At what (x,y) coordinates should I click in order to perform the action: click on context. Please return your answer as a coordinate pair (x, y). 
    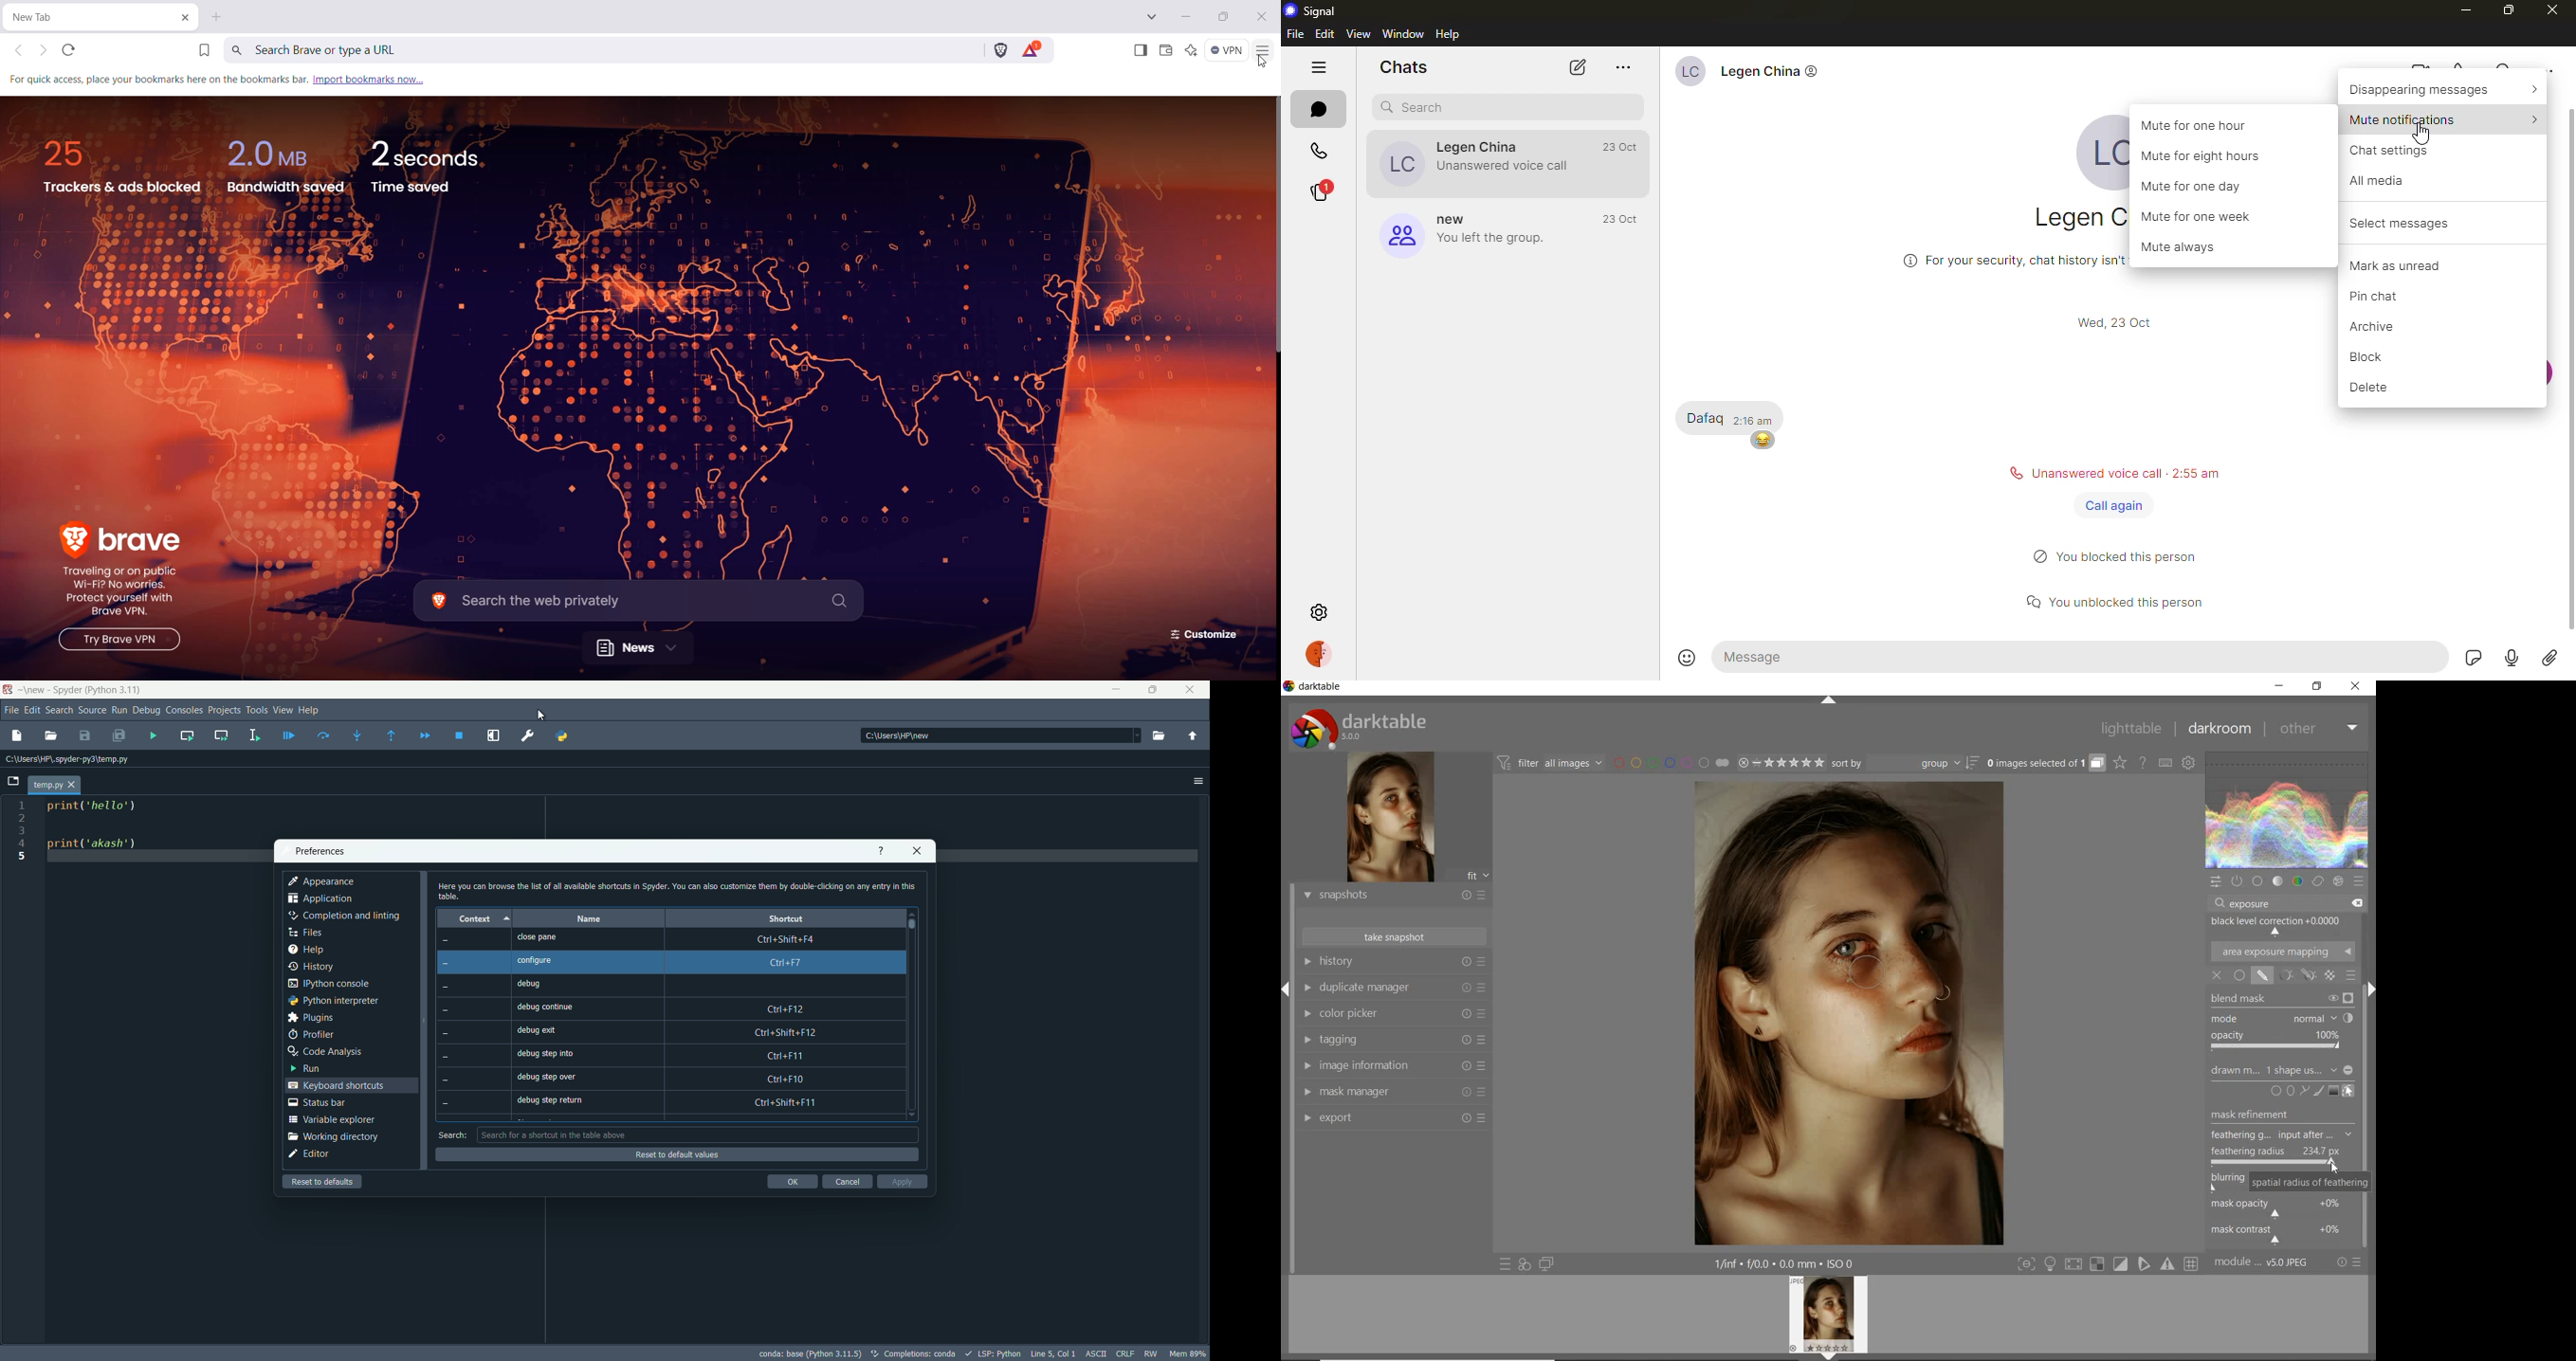
    Looking at the image, I should click on (472, 918).